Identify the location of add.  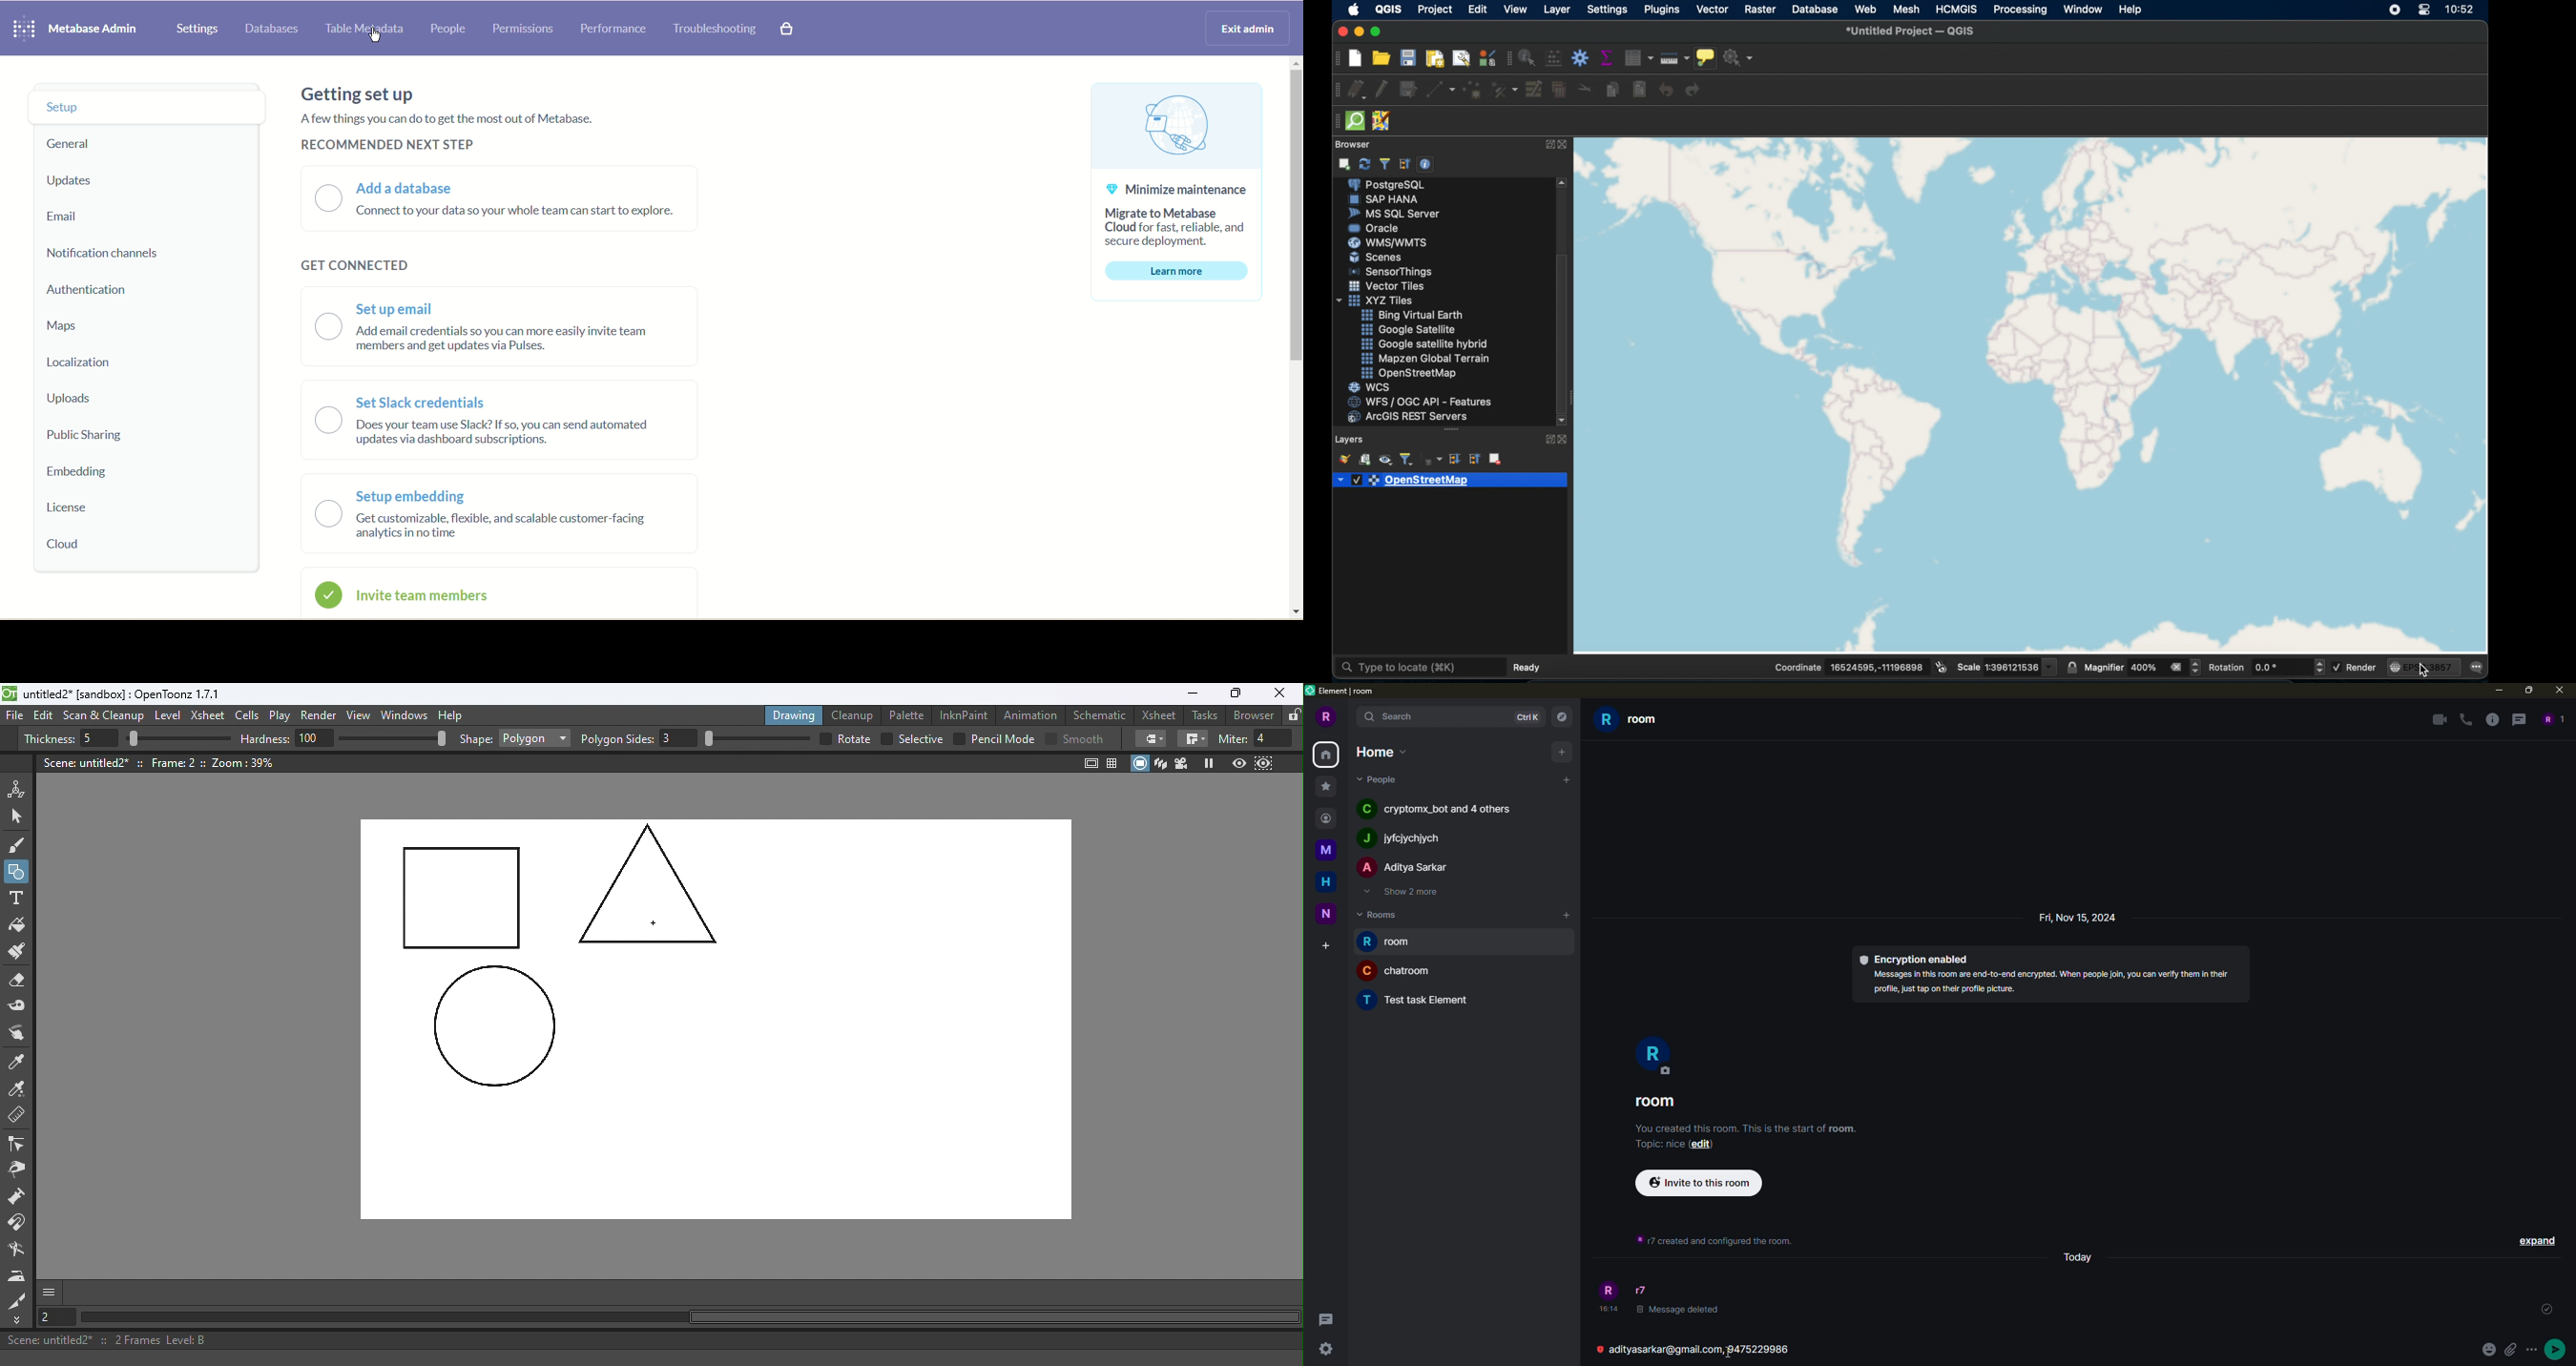
(1567, 780).